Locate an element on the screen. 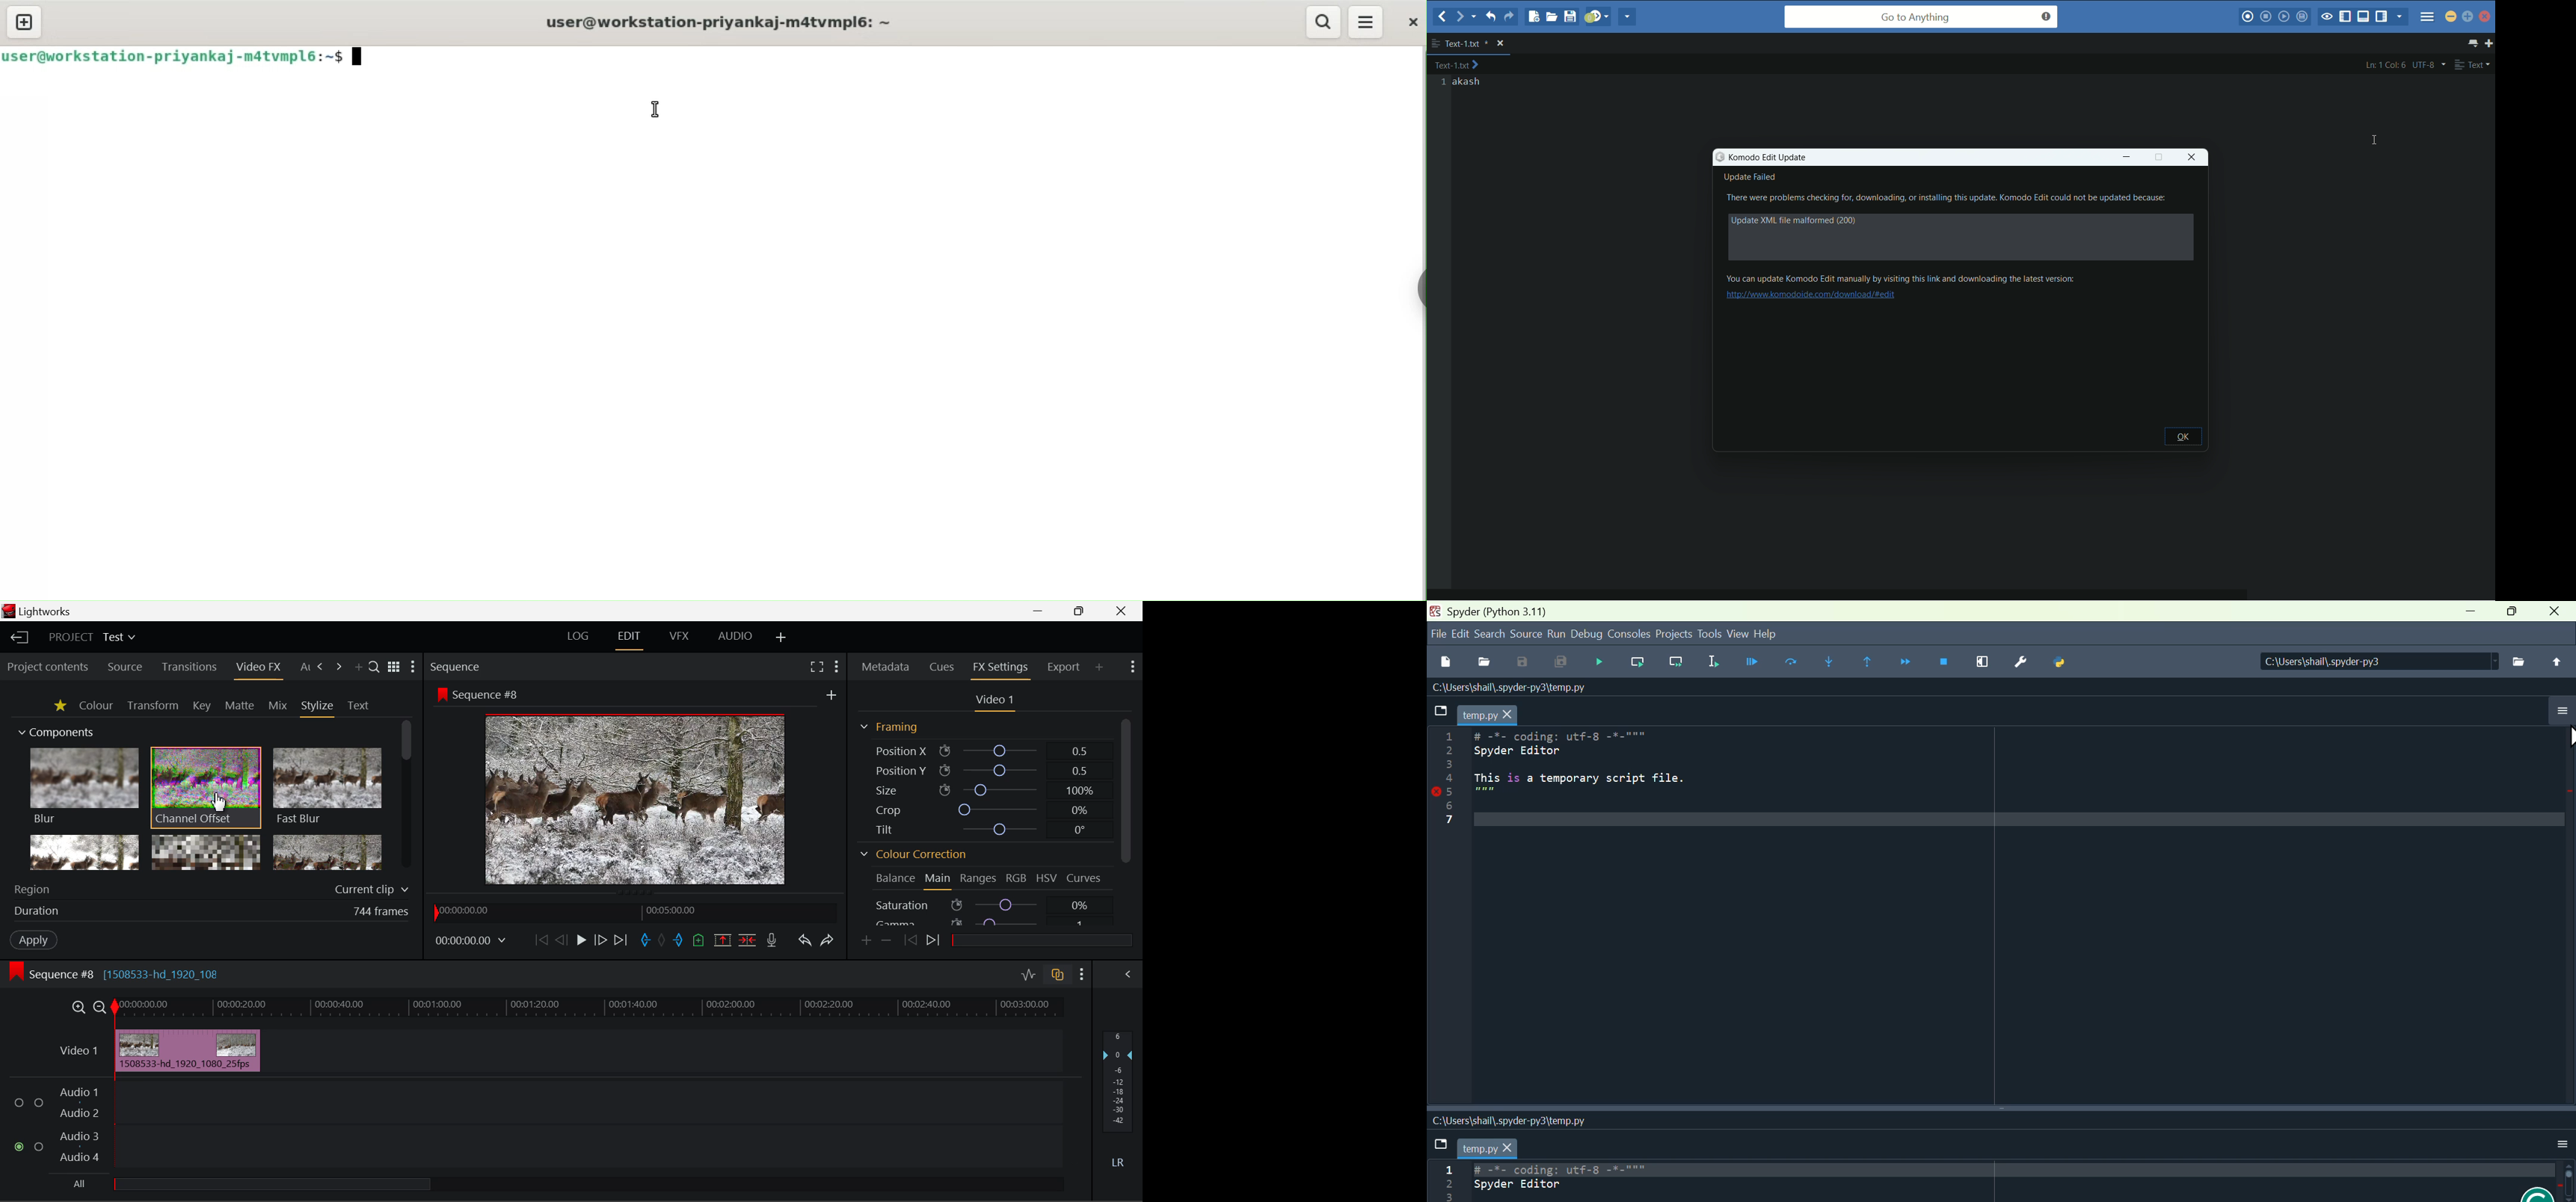 This screenshot has height=1204, width=2576. Audio Input Field is located at coordinates (535, 1126).